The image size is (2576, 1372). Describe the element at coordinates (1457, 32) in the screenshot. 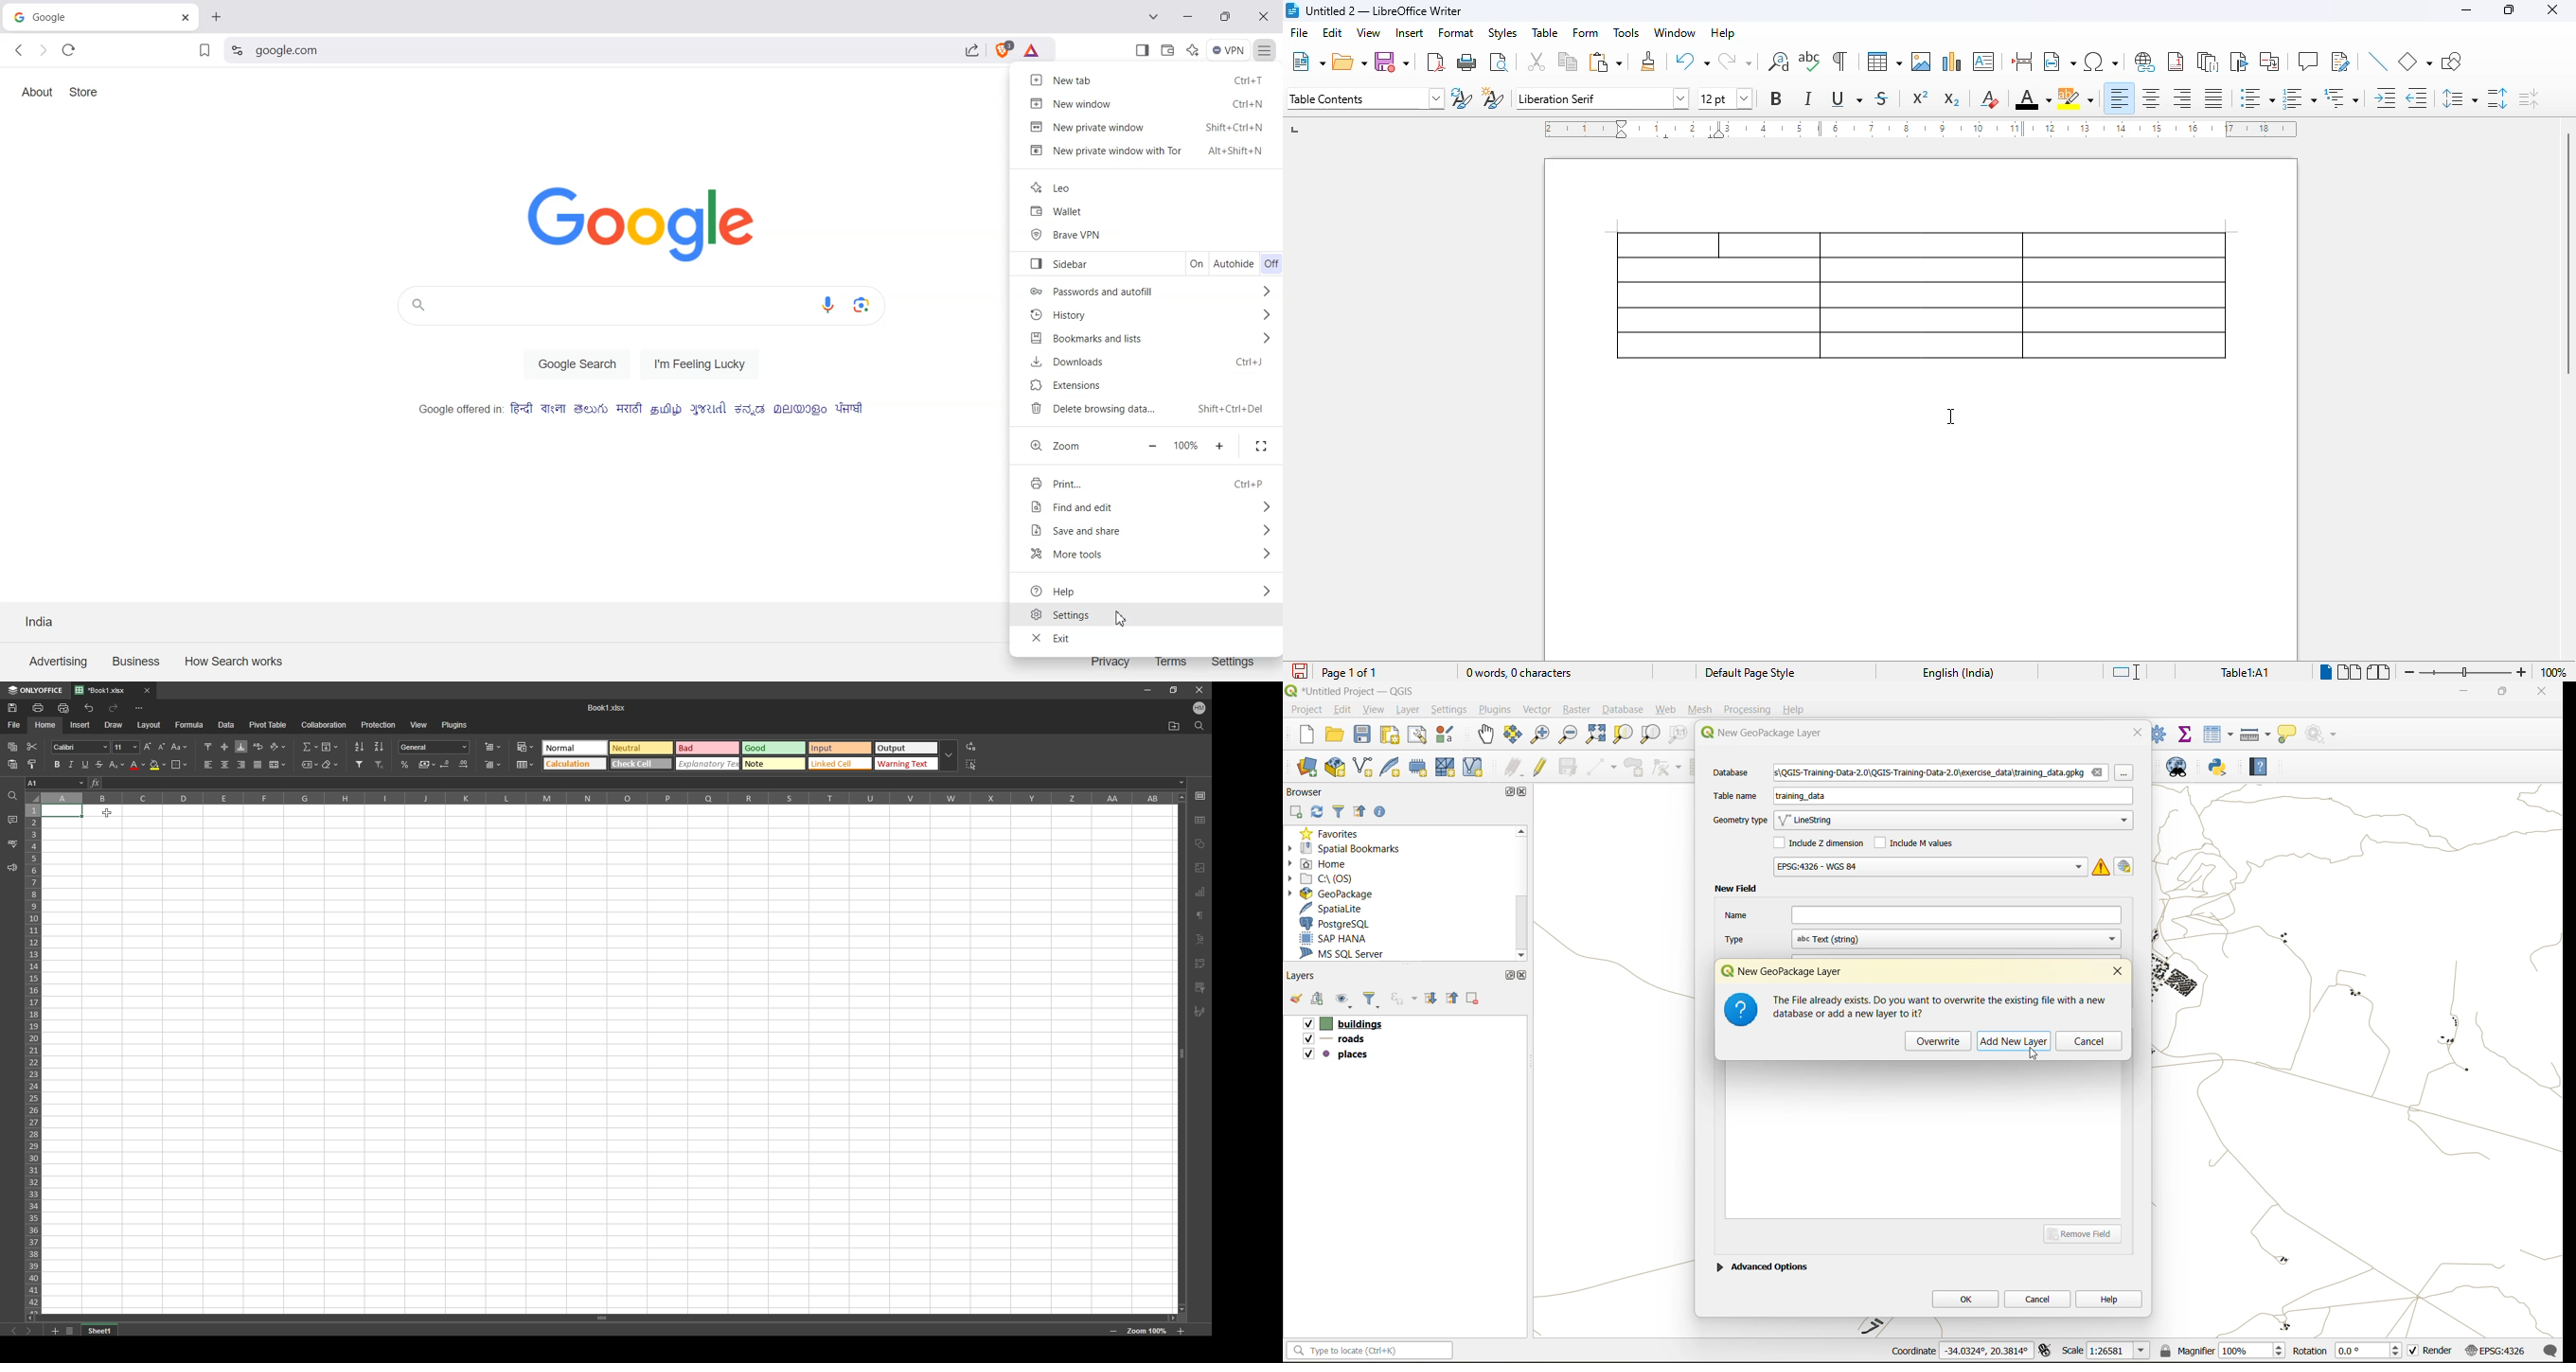

I see `format` at that location.